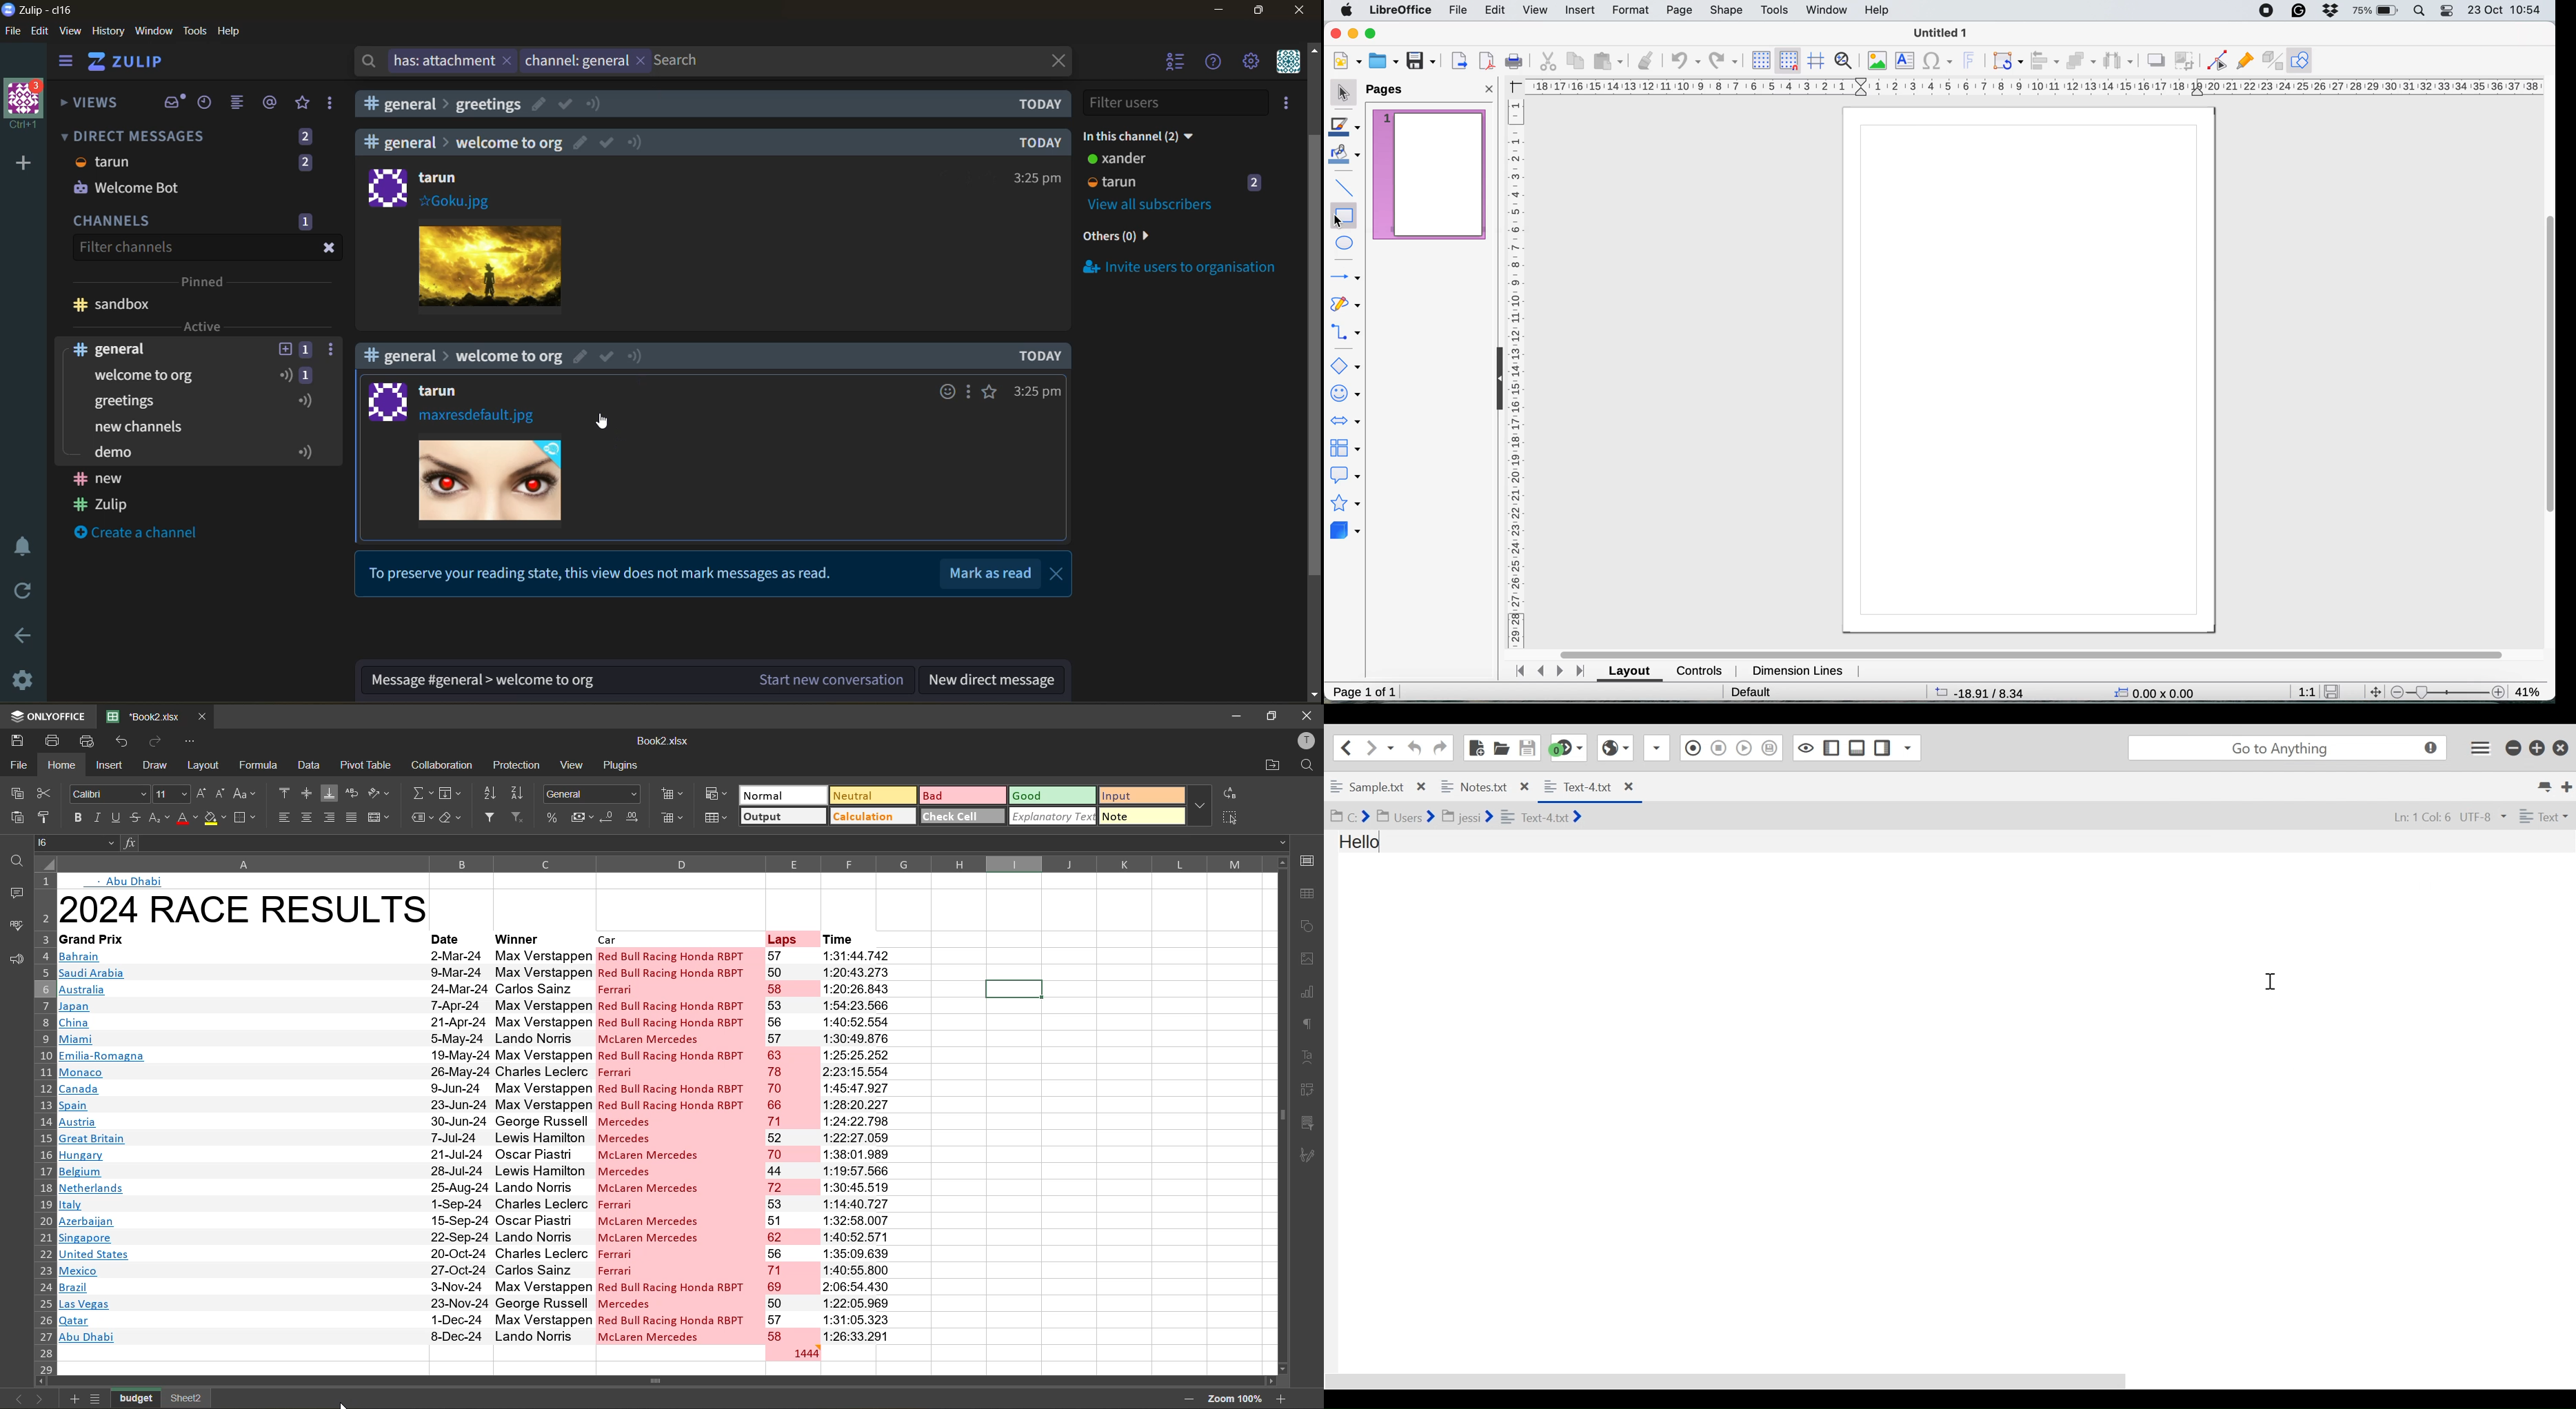  What do you see at coordinates (1684, 61) in the screenshot?
I see `undo` at bounding box center [1684, 61].